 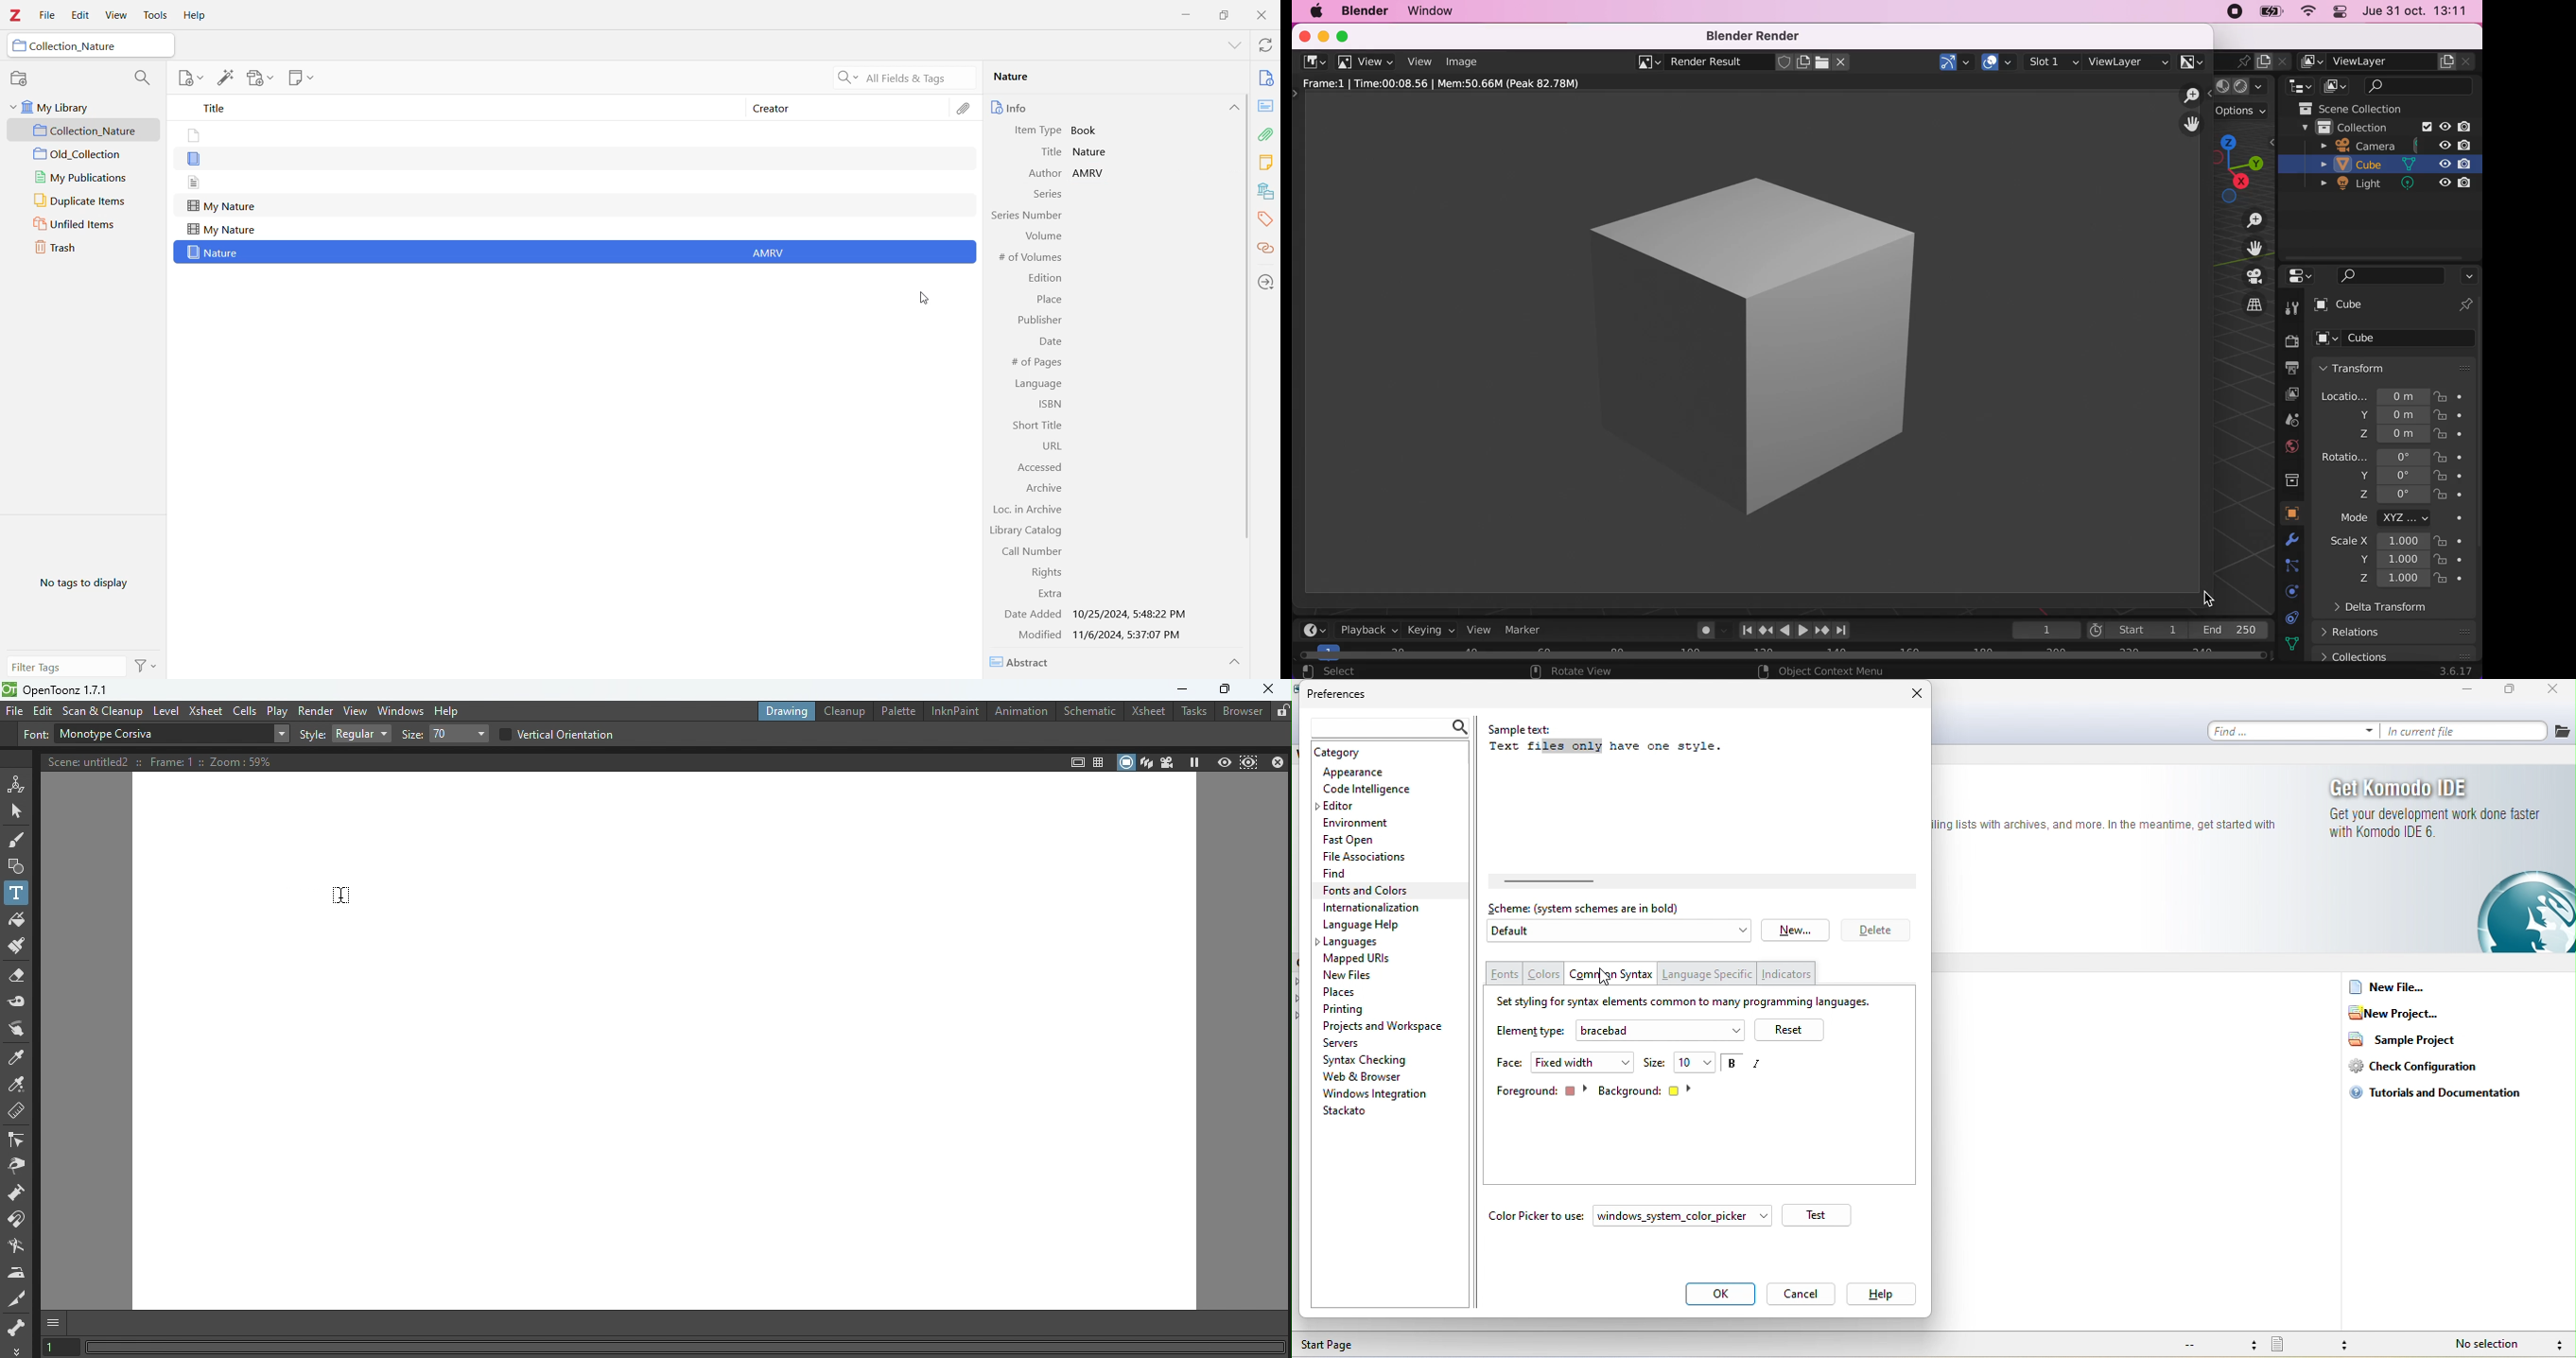 What do you see at coordinates (2292, 479) in the screenshot?
I see `collection` at bounding box center [2292, 479].